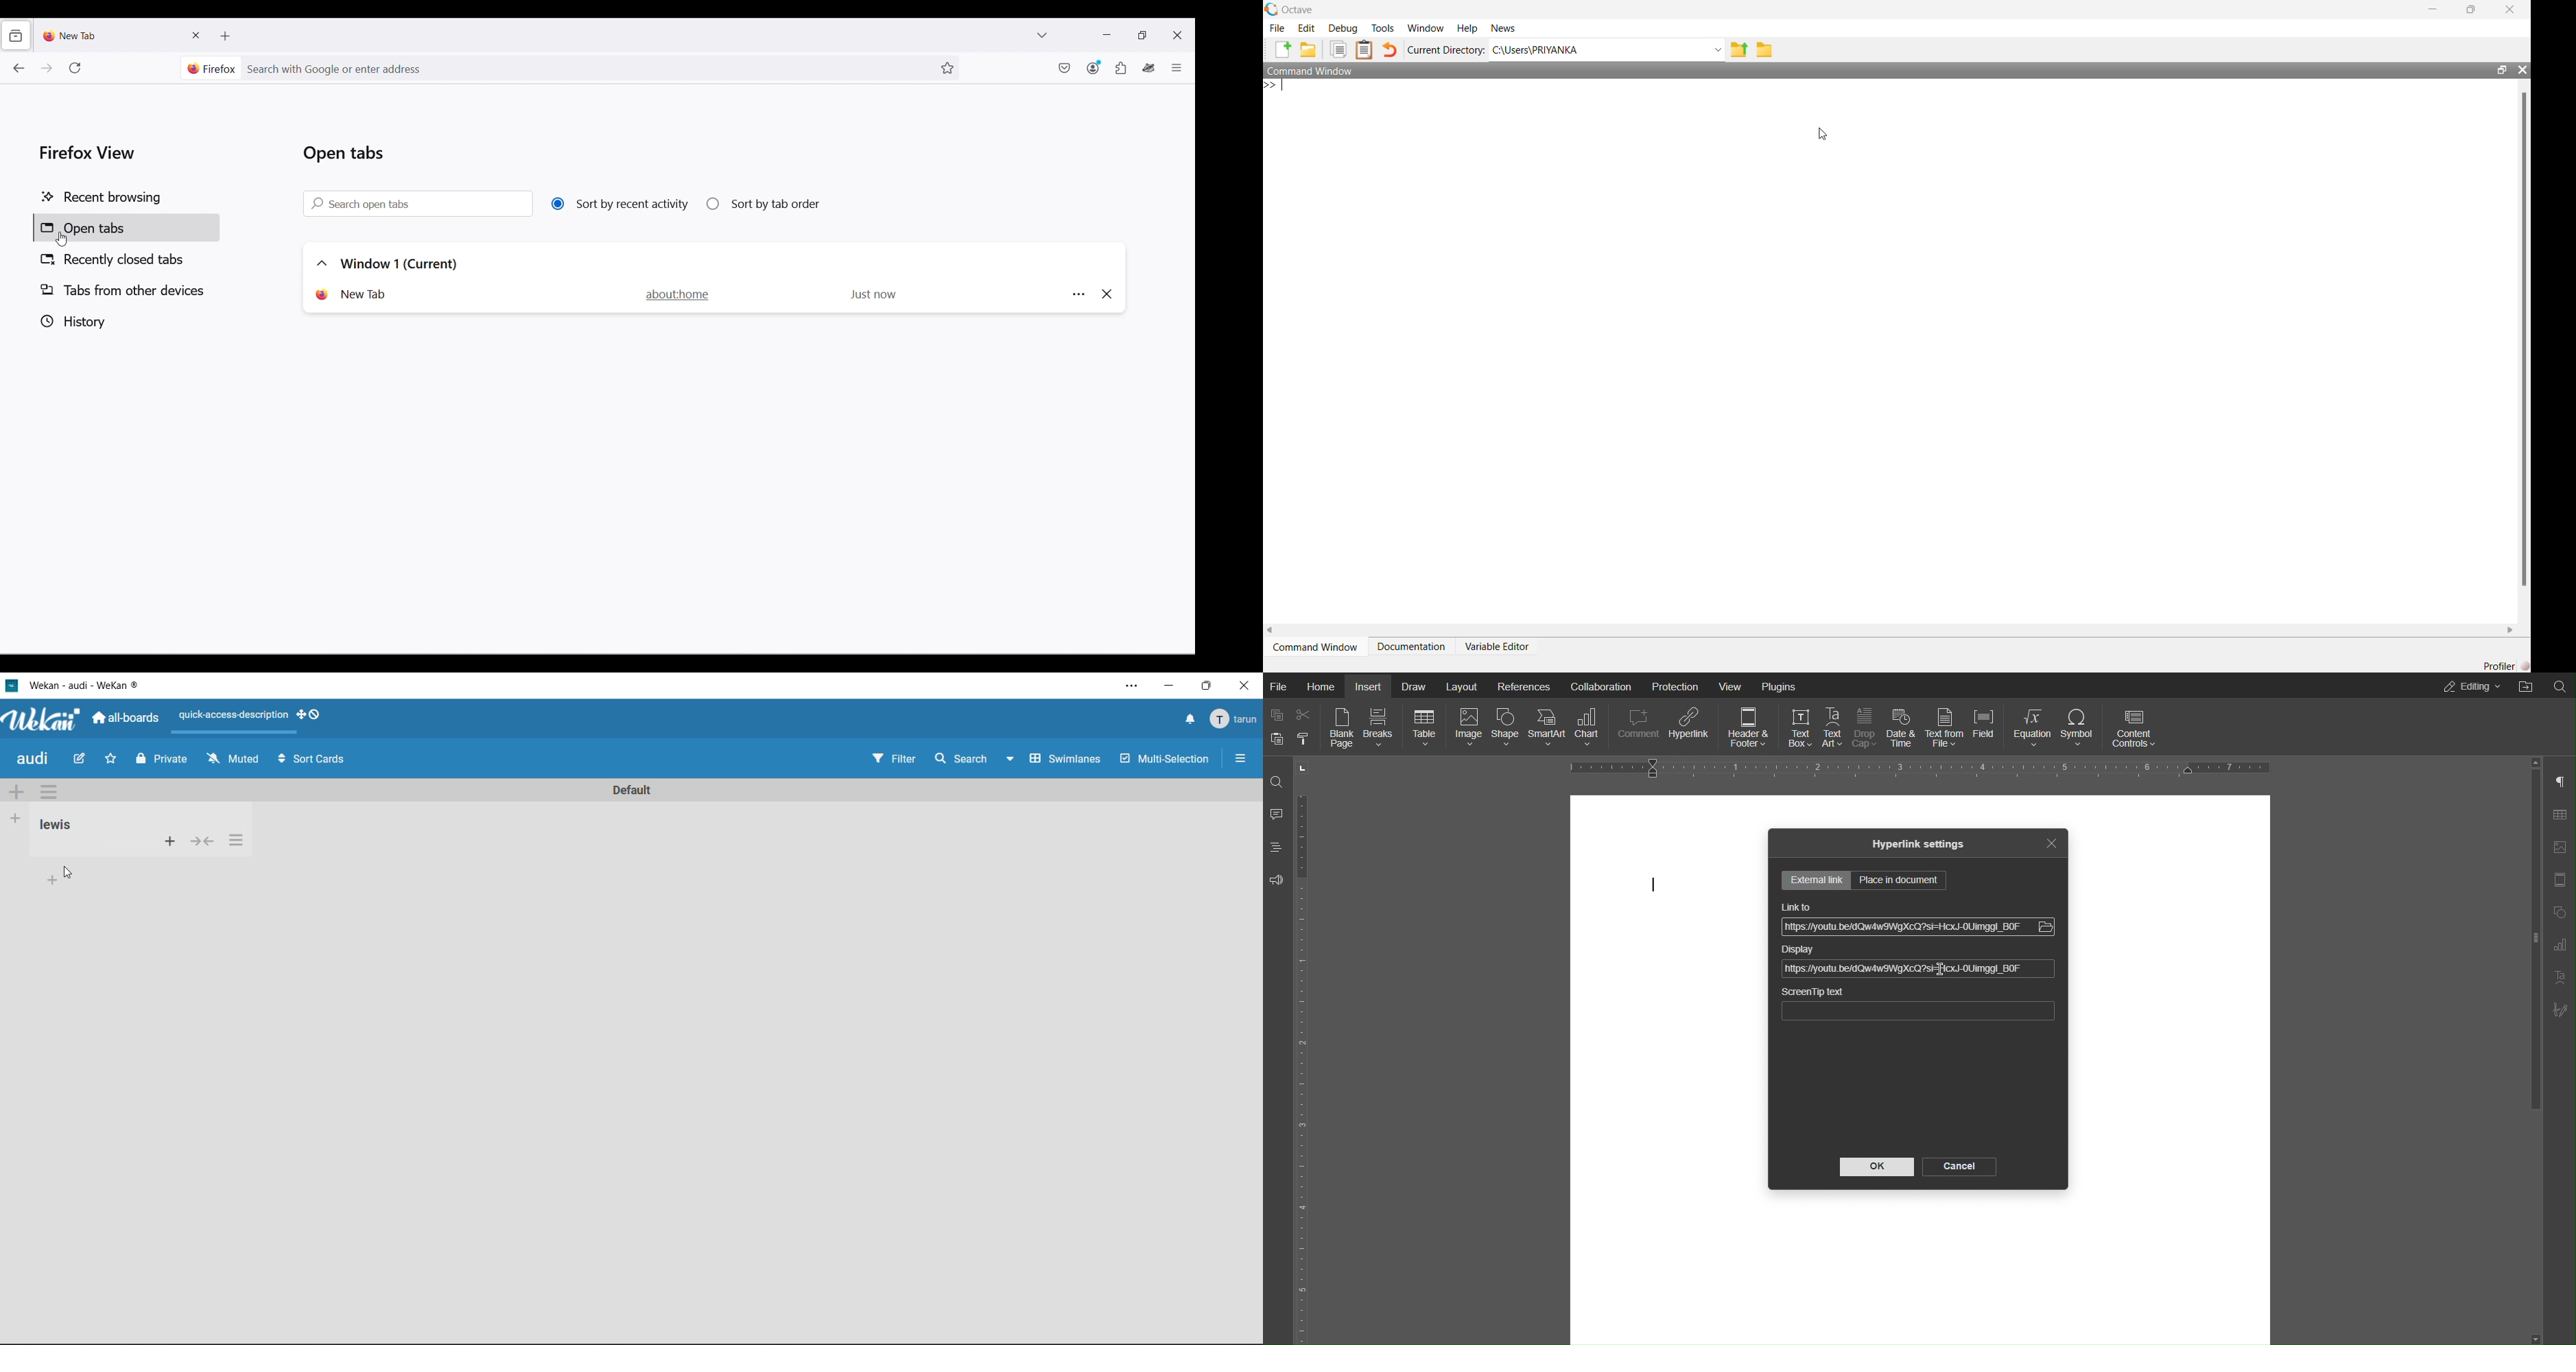 The height and width of the screenshot is (1372, 2576). I want to click on File, so click(1282, 686).